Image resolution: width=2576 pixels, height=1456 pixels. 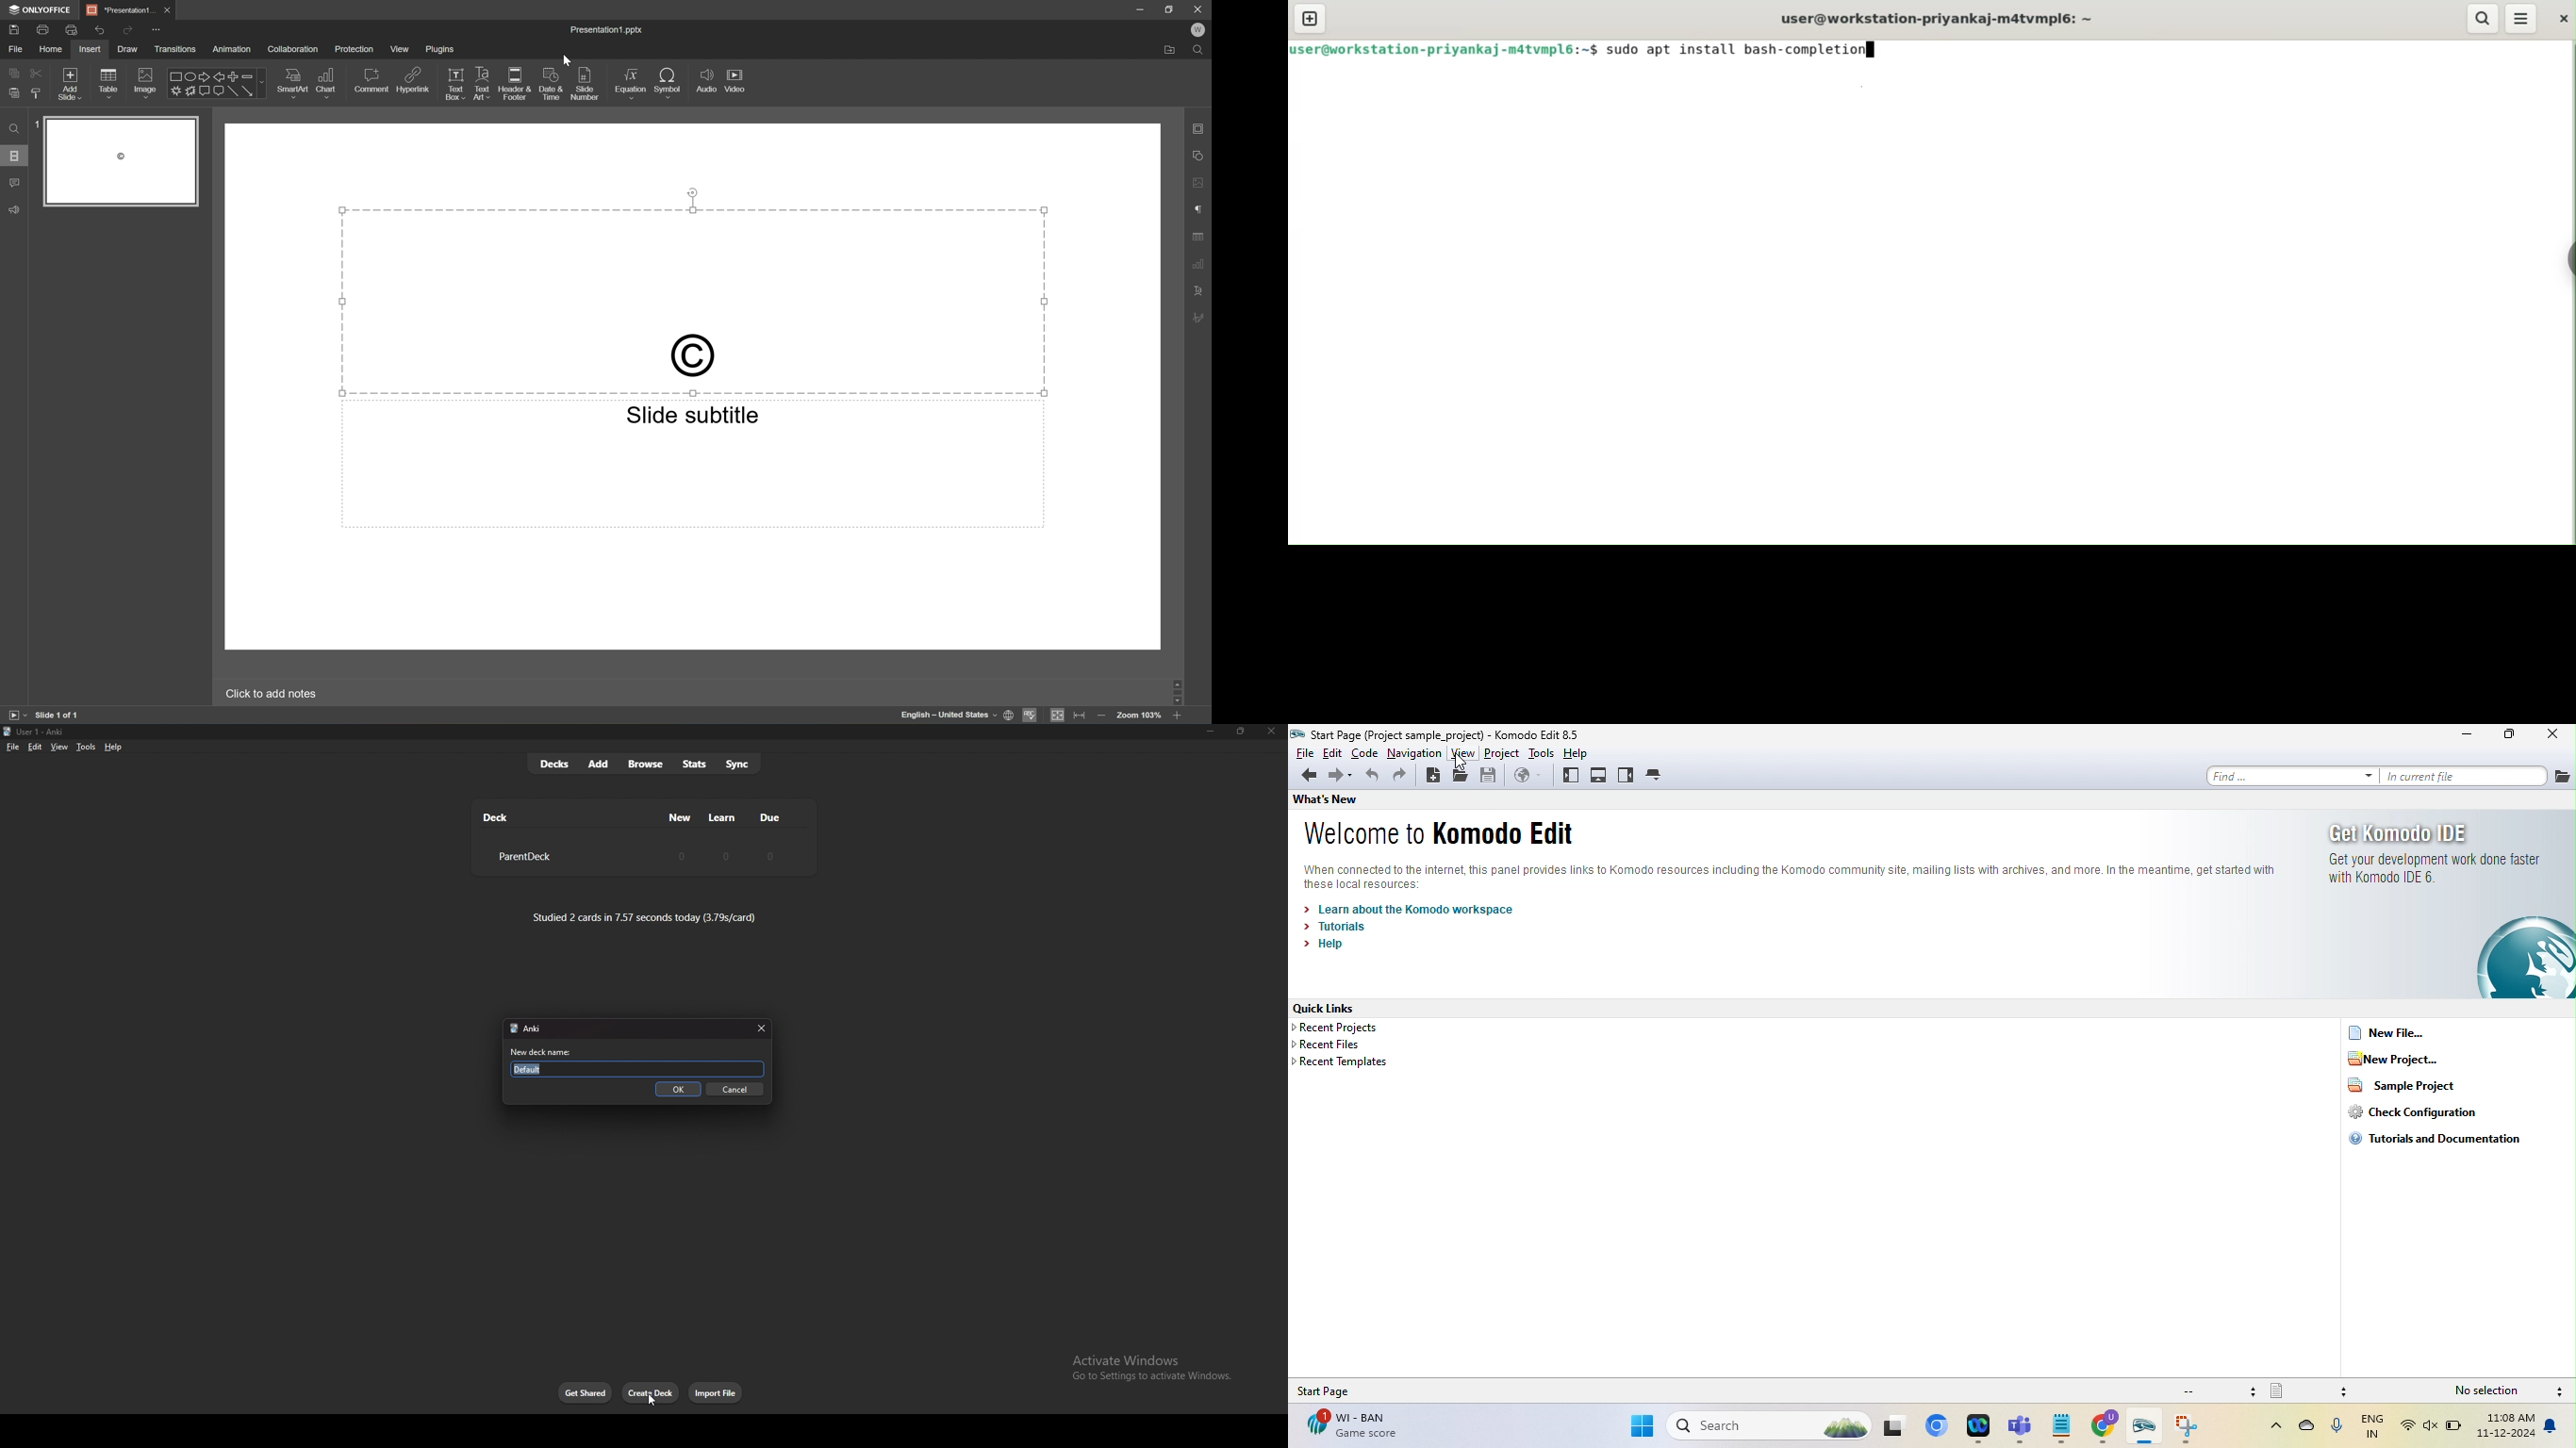 I want to click on battery, so click(x=2455, y=1429).